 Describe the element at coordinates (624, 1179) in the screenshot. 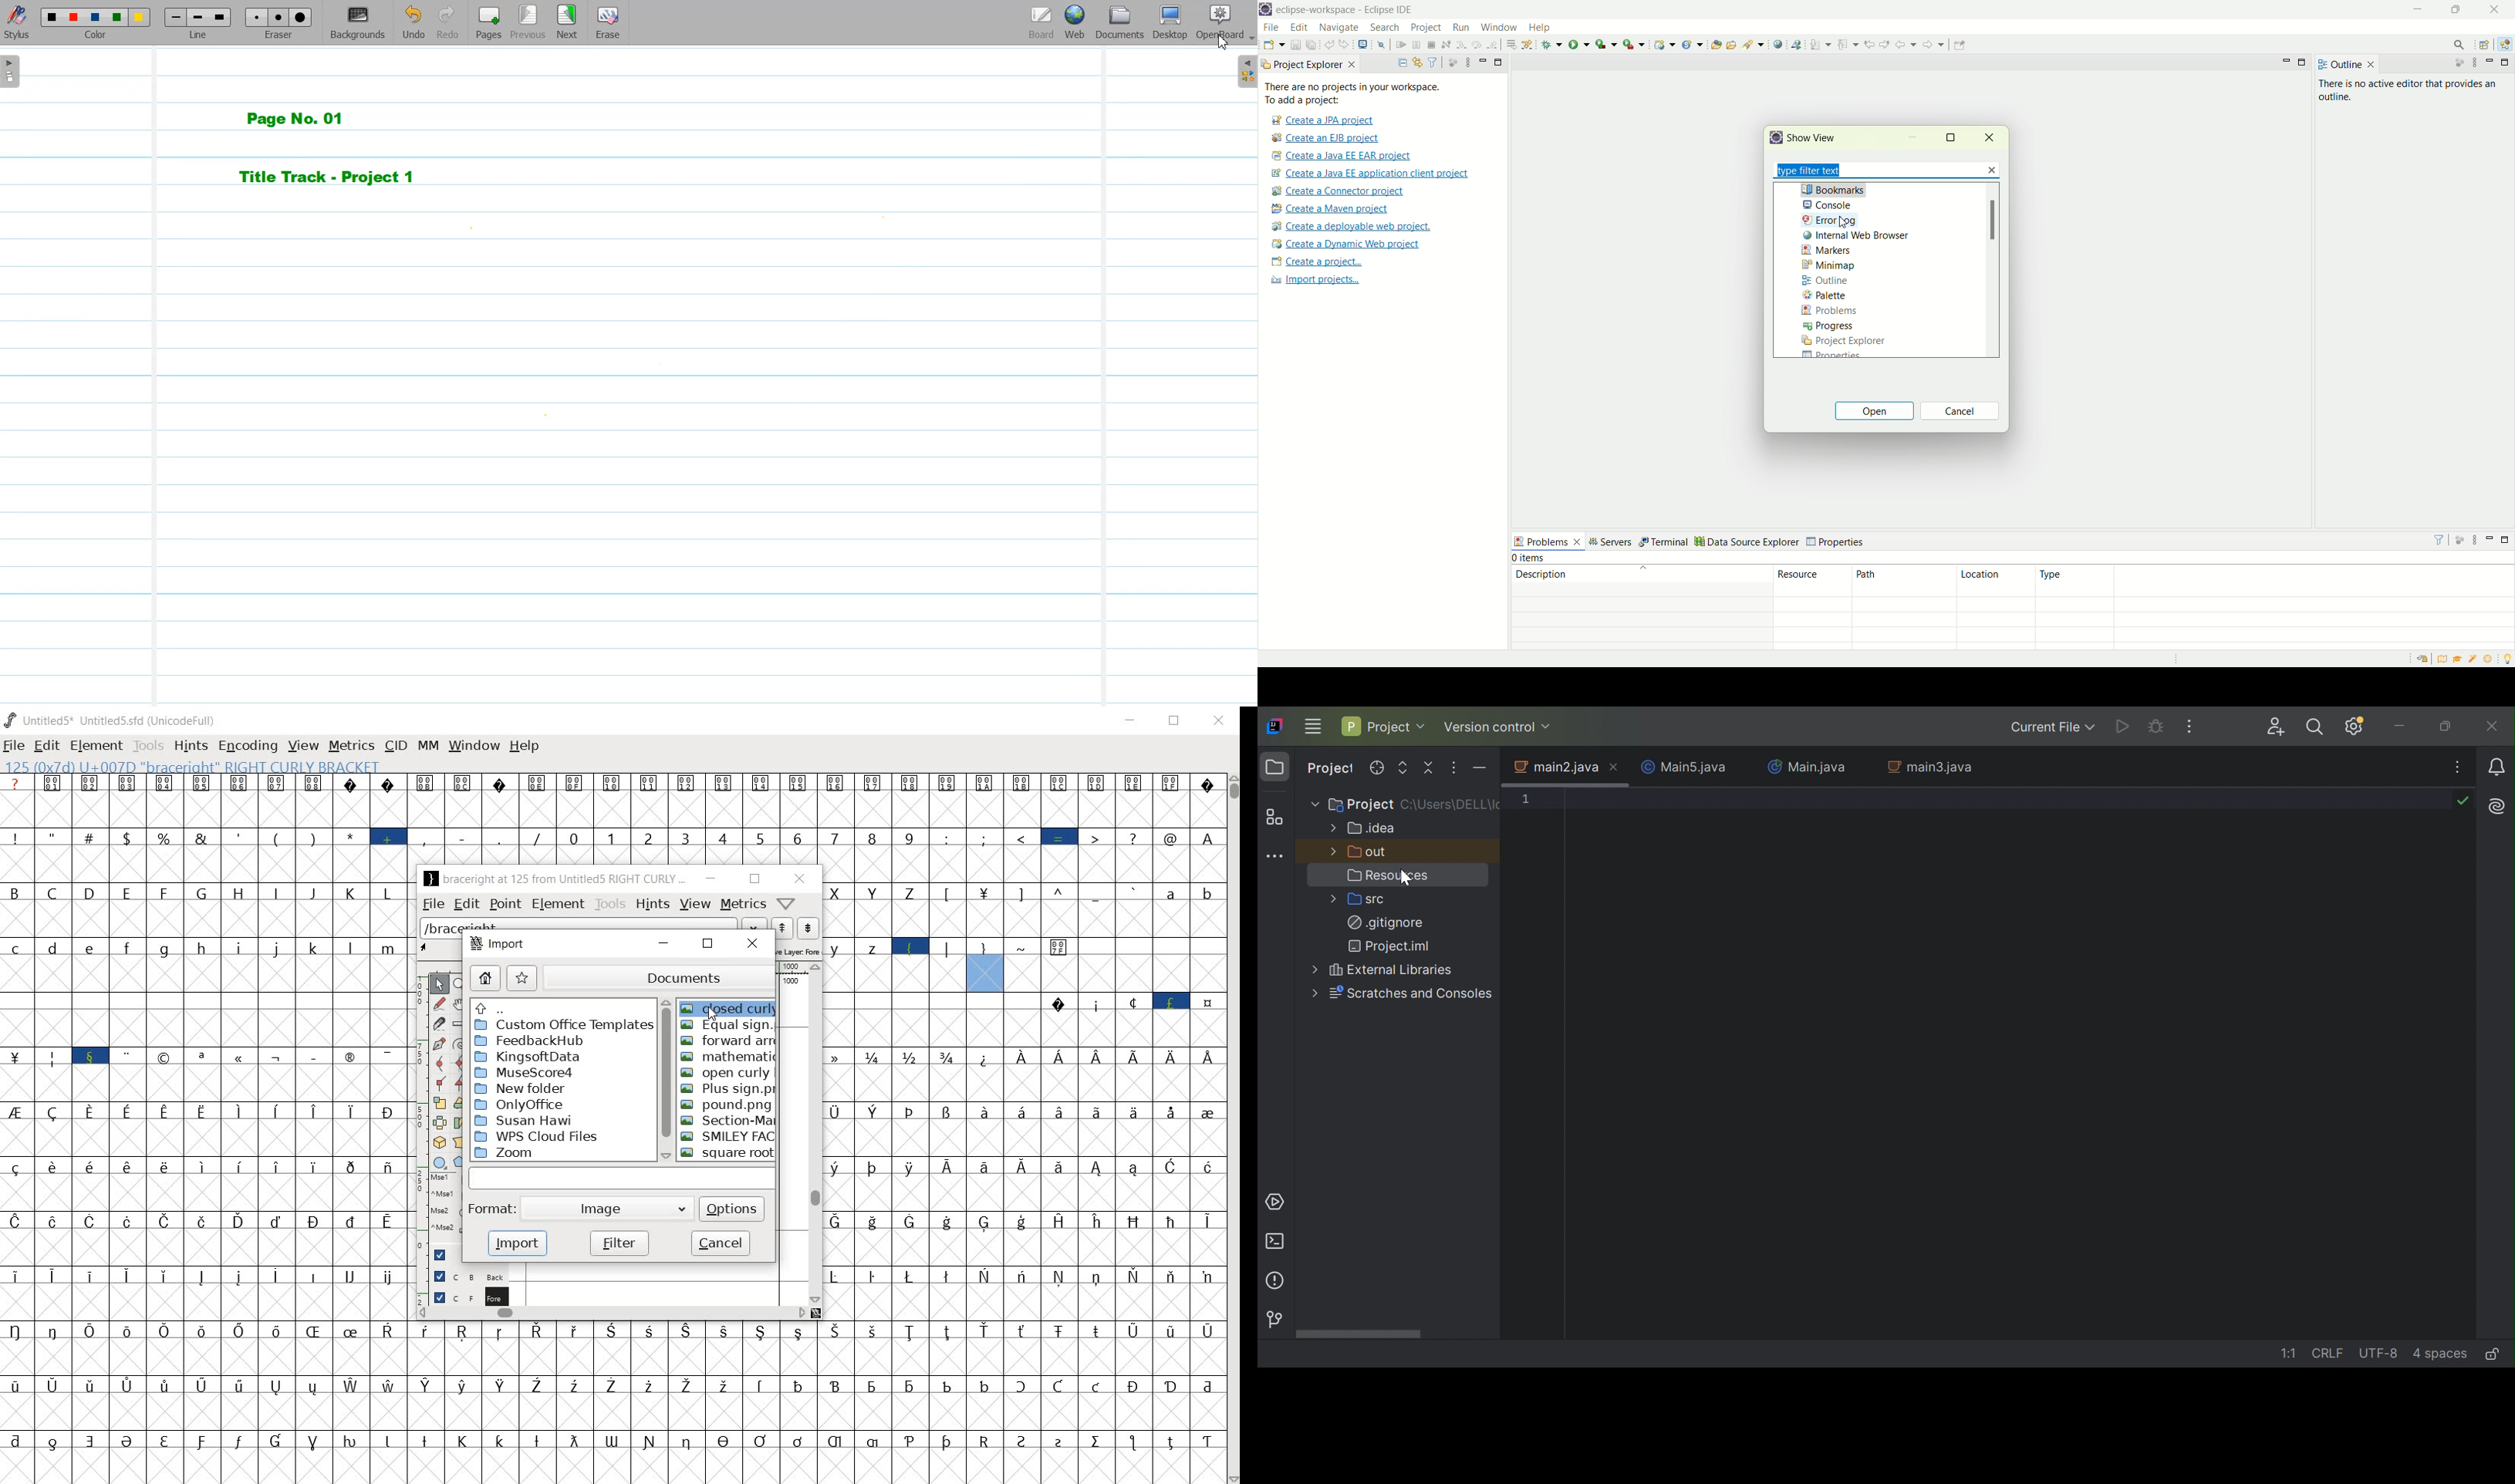

I see `Input Field` at that location.